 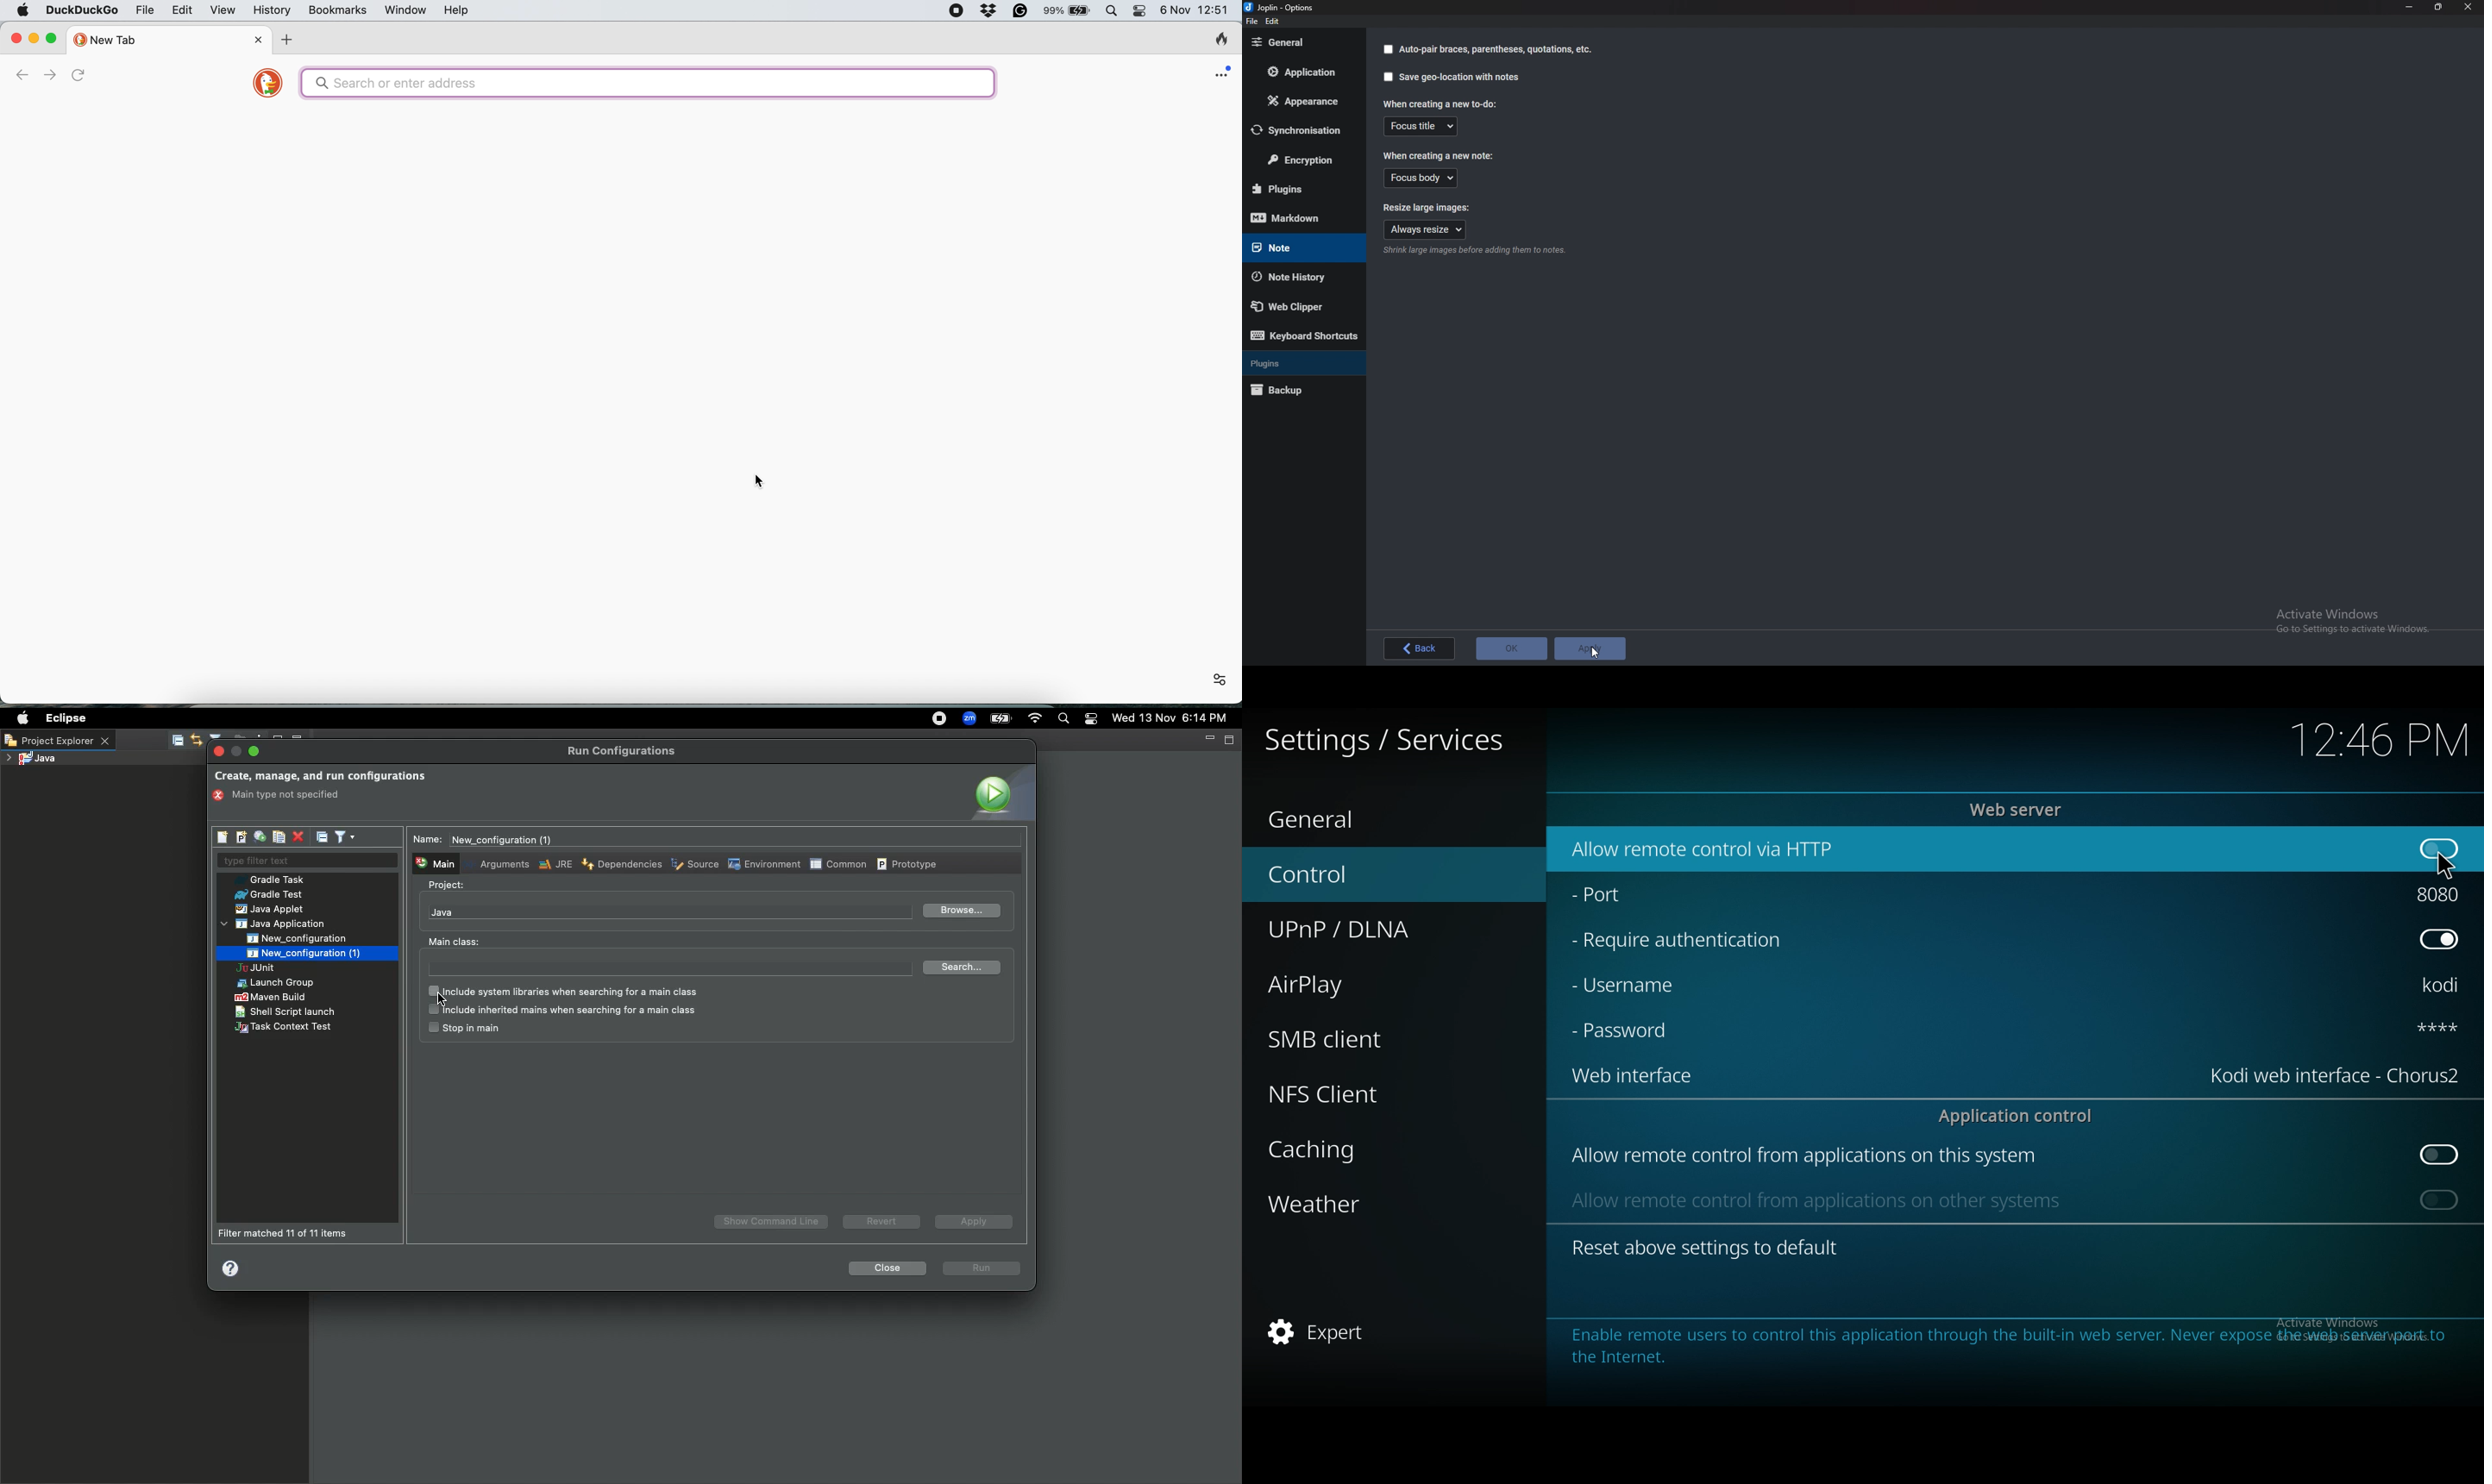 I want to click on File, so click(x=1252, y=21).